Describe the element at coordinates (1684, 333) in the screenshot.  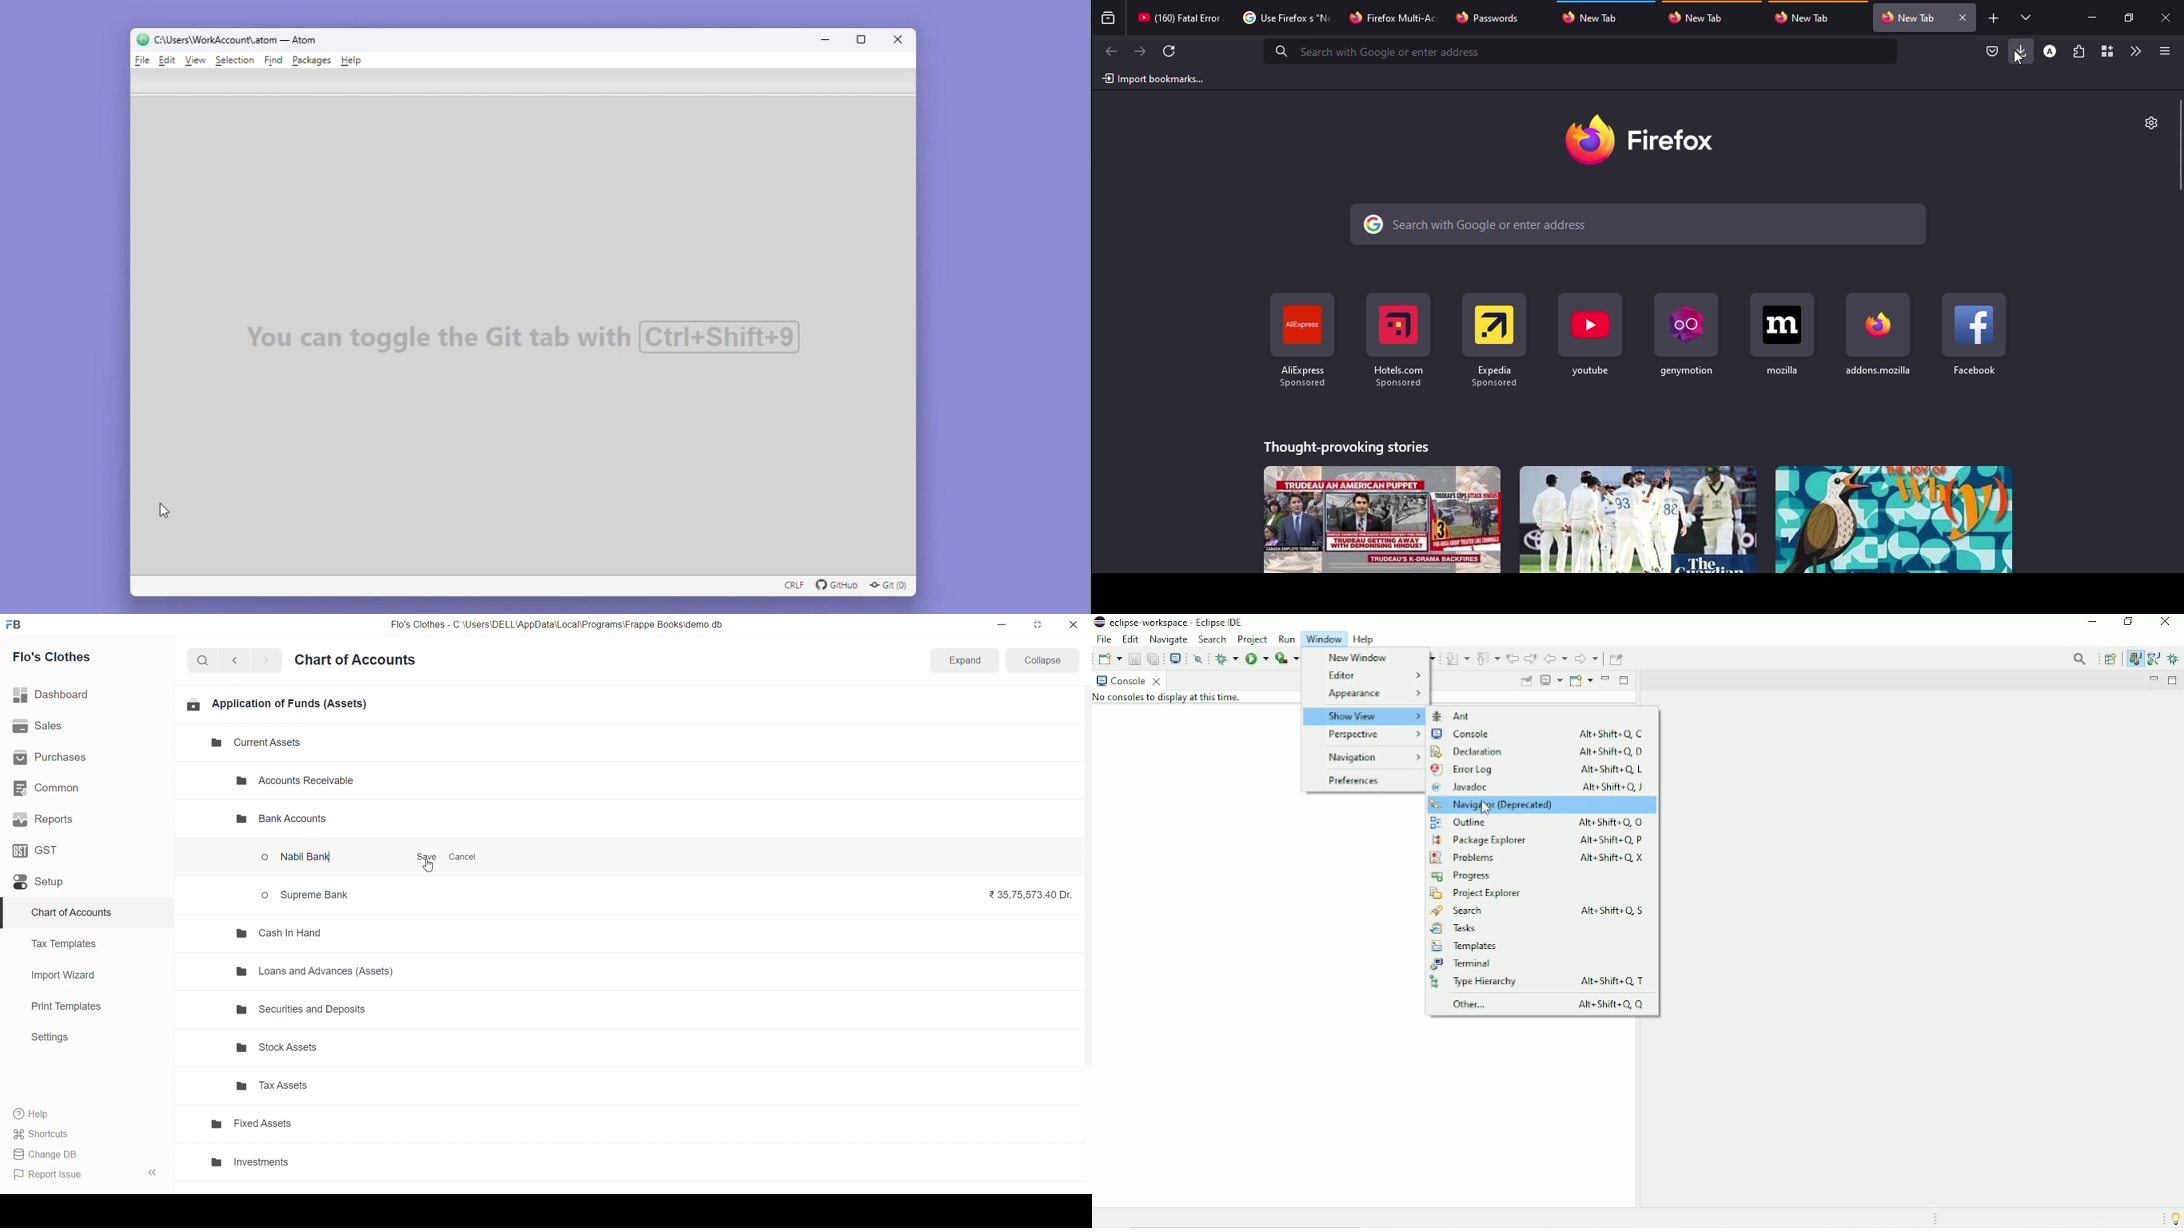
I see `shortcut` at that location.